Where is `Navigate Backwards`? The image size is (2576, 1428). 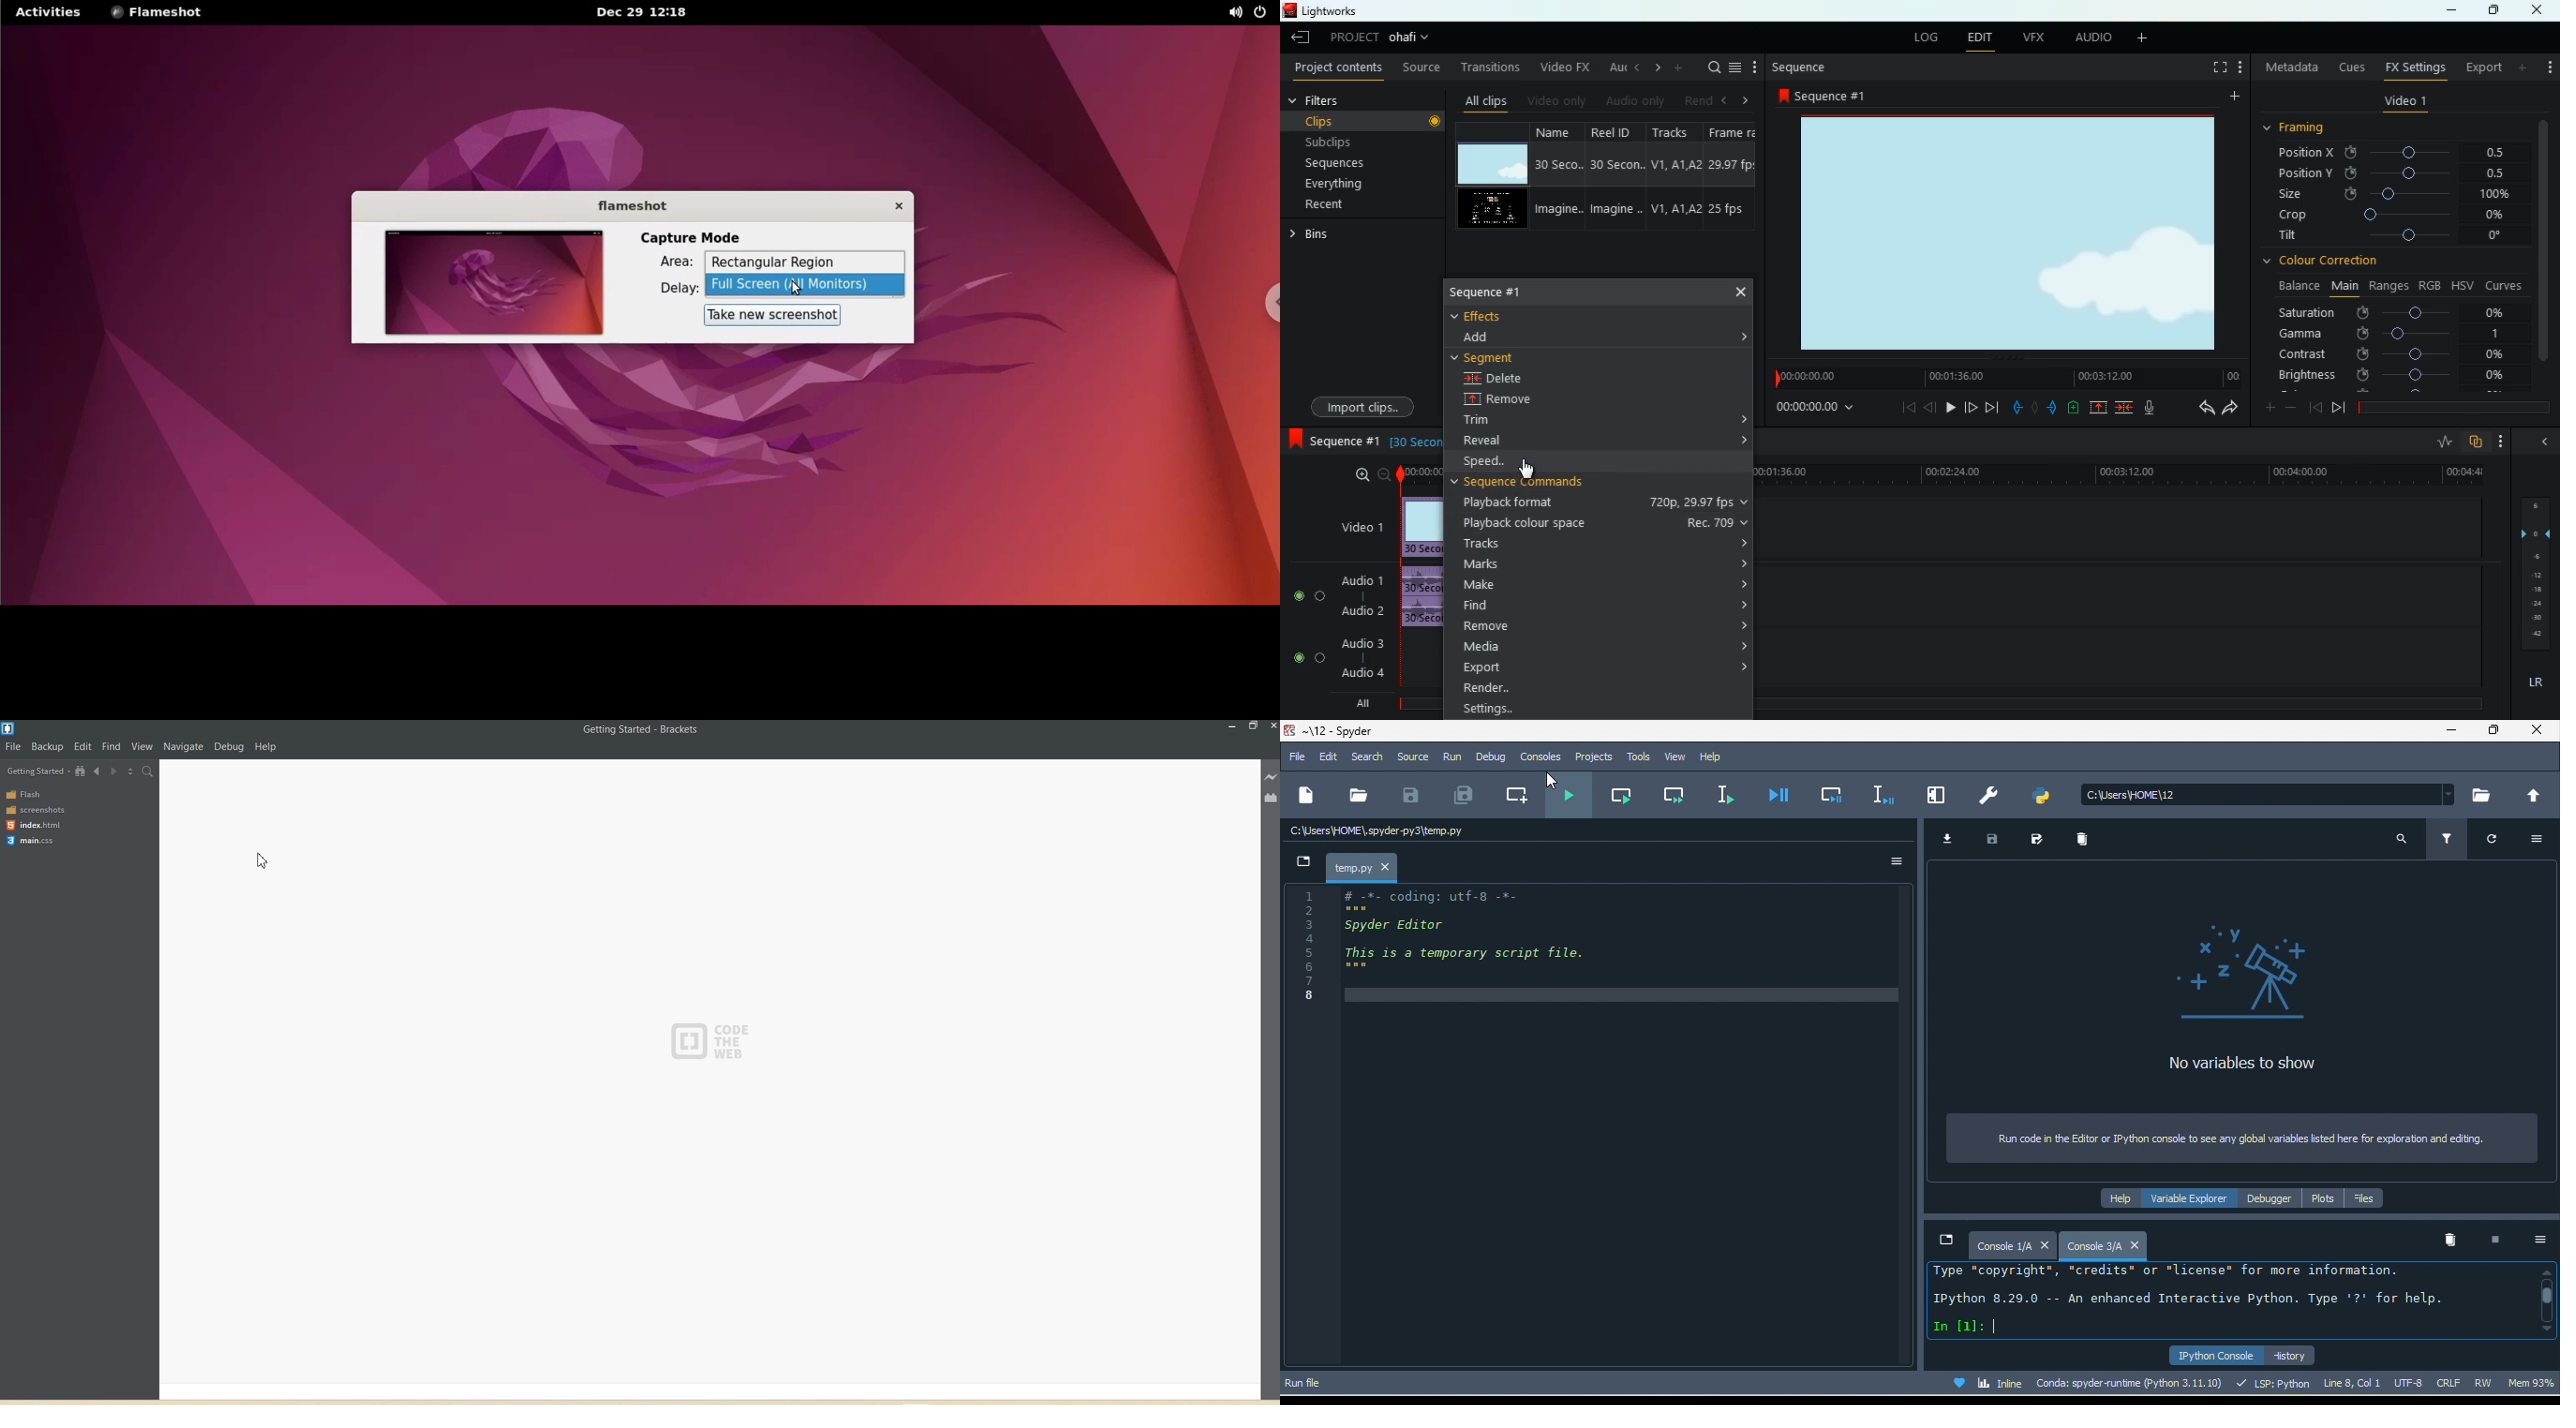 Navigate Backwards is located at coordinates (97, 770).